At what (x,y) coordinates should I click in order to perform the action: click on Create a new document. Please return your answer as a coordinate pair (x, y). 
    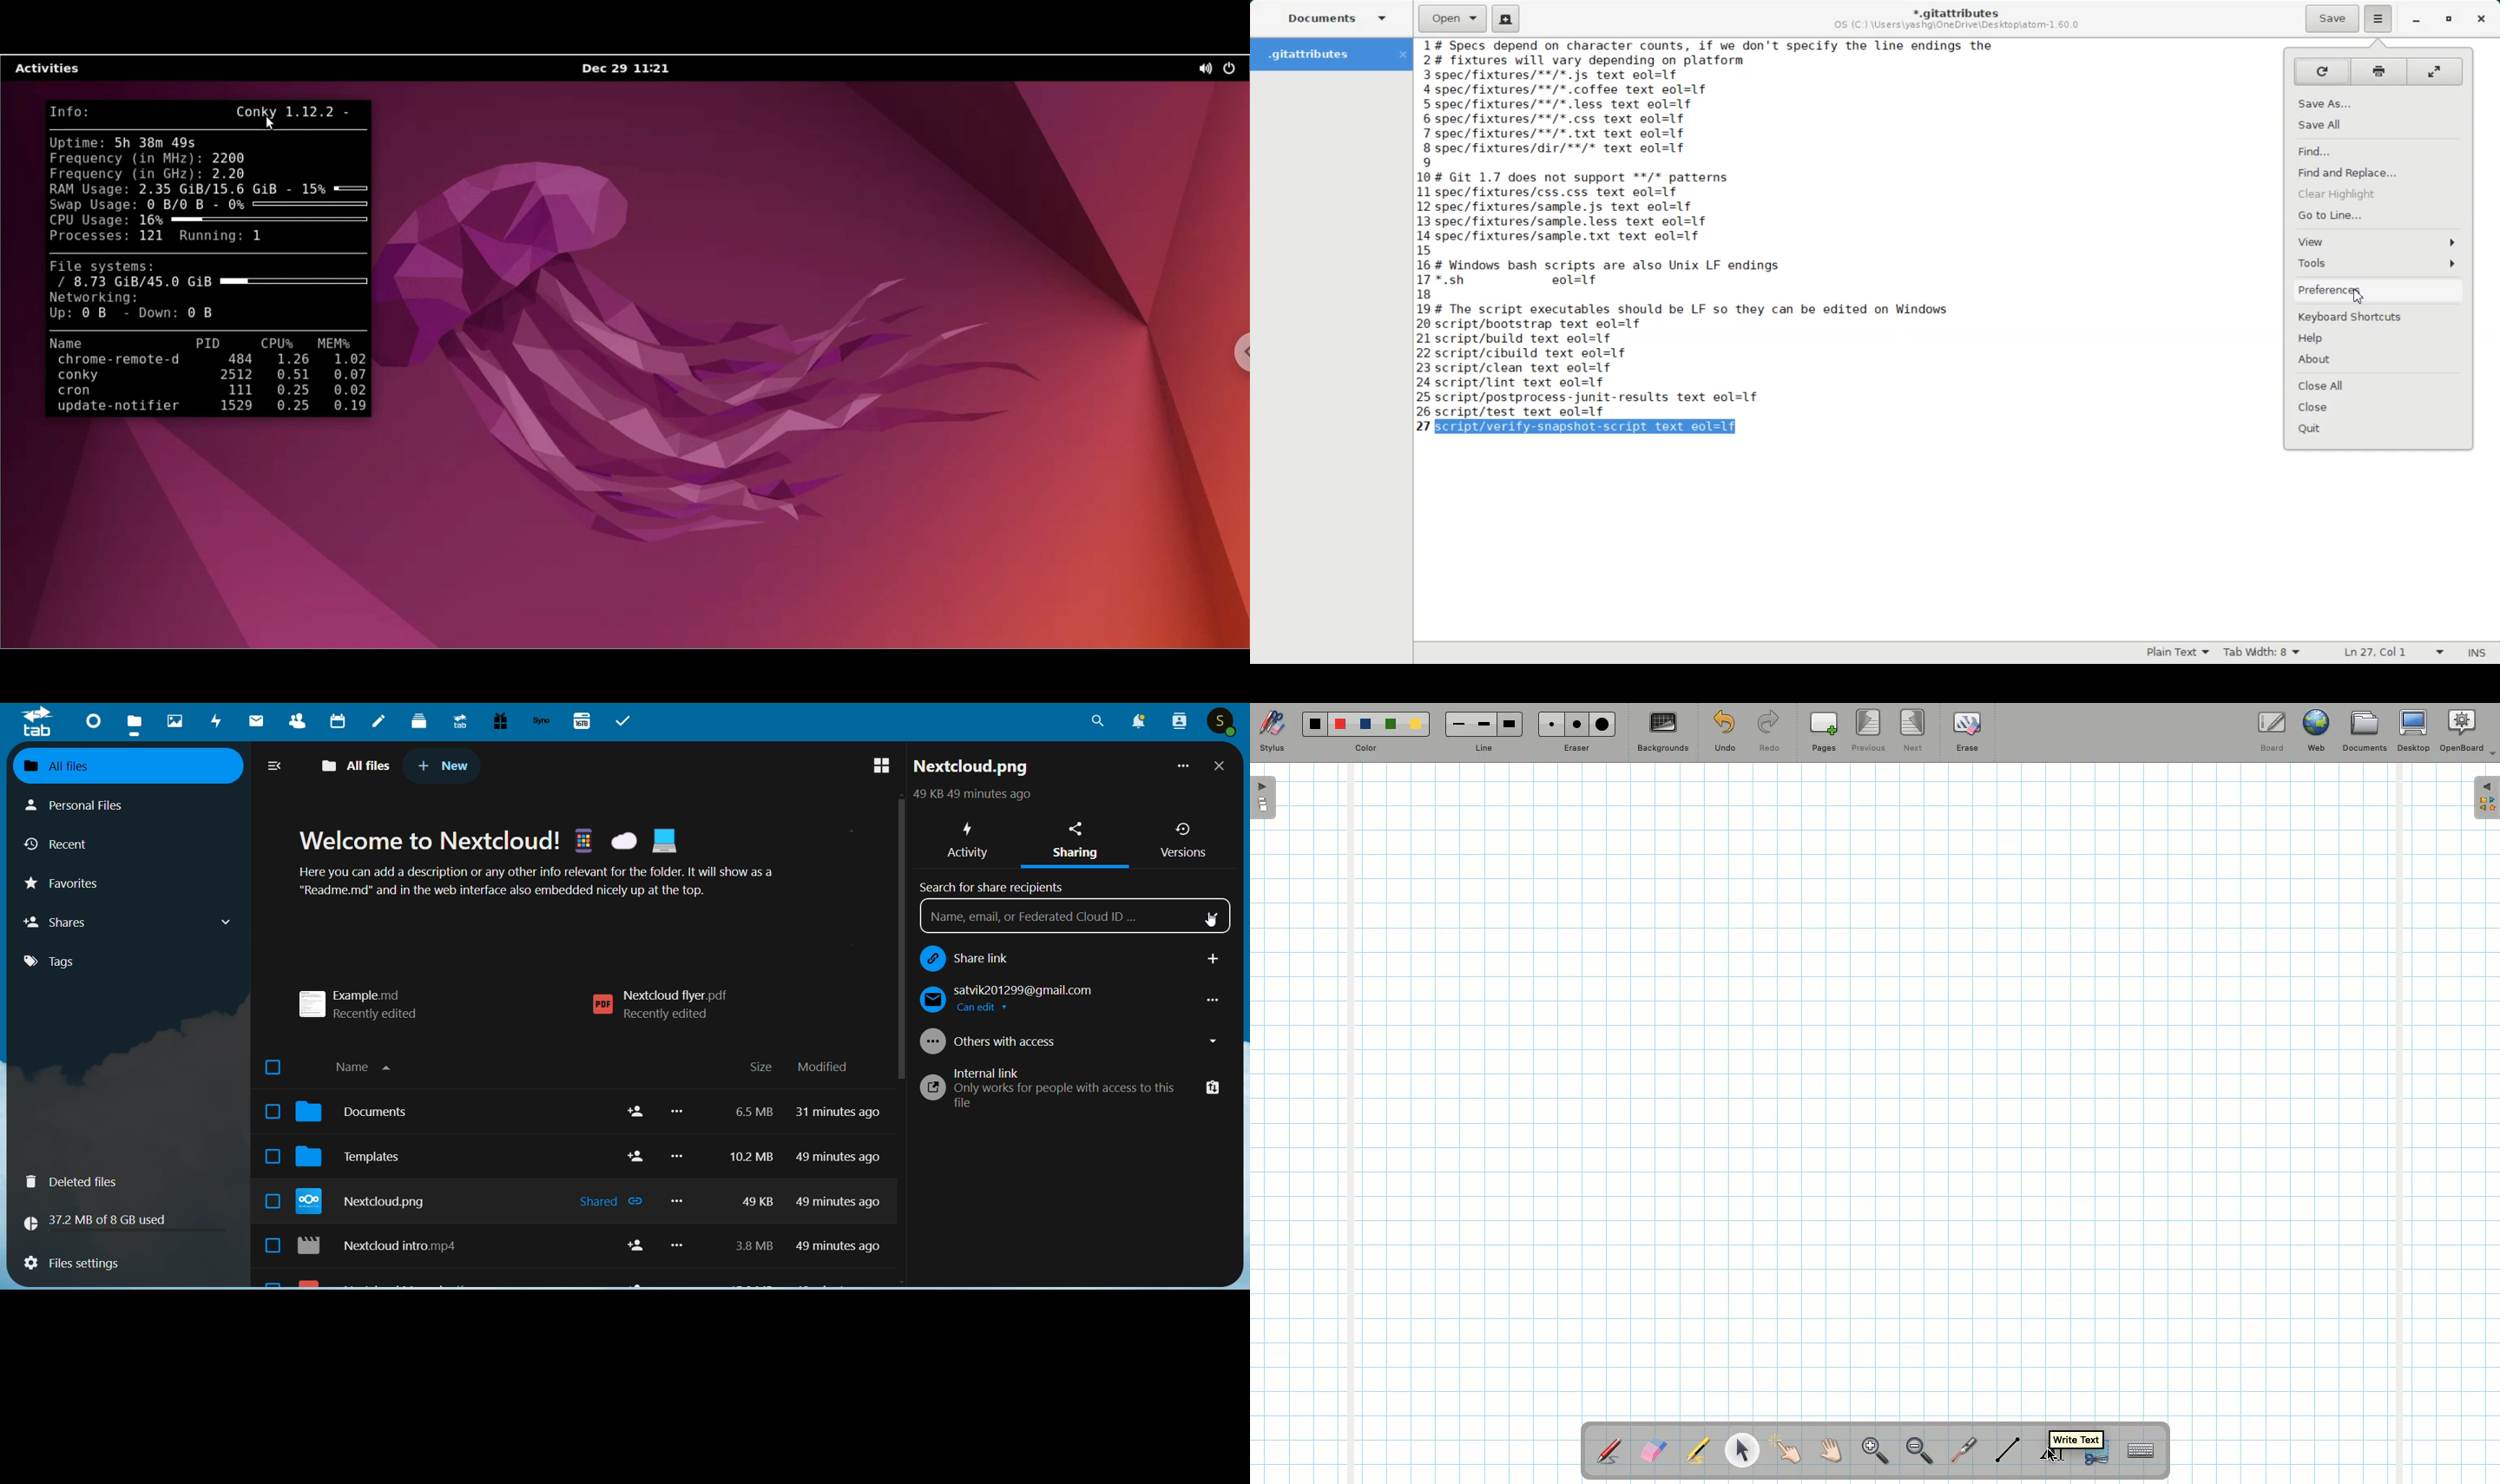
    Looking at the image, I should click on (1507, 19).